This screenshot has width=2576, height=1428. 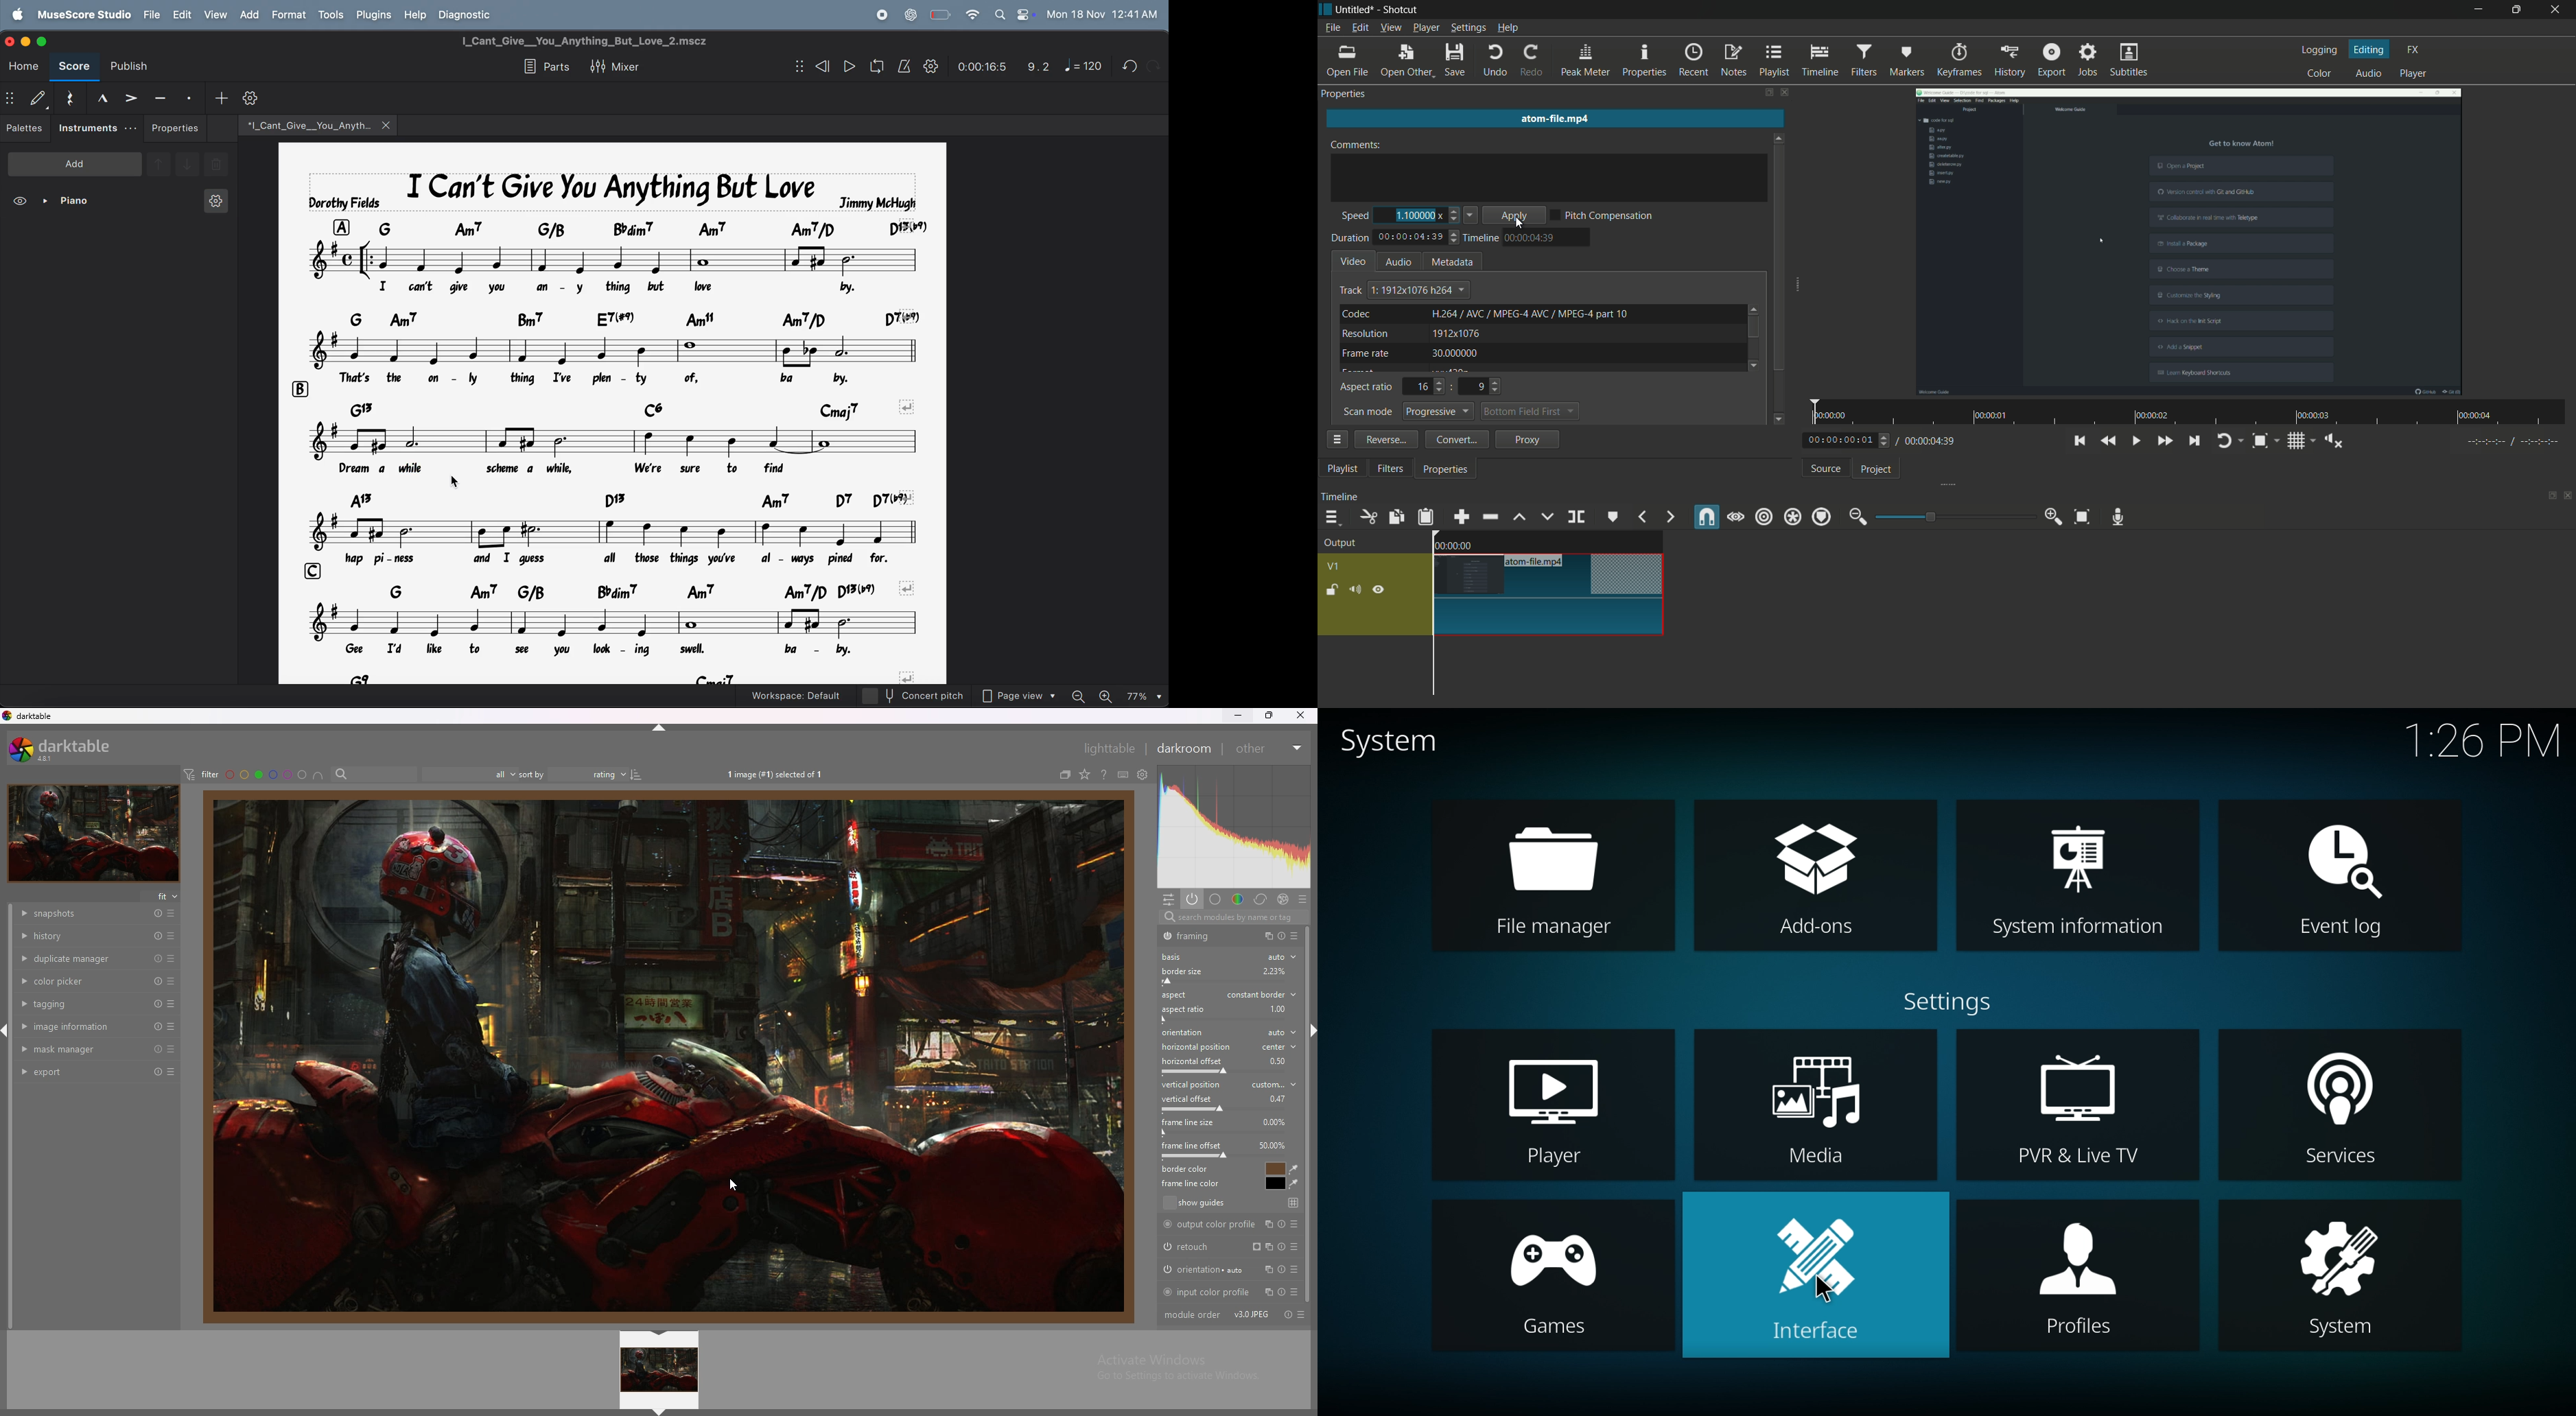 What do you see at coordinates (342, 228) in the screenshot?
I see `row` at bounding box center [342, 228].